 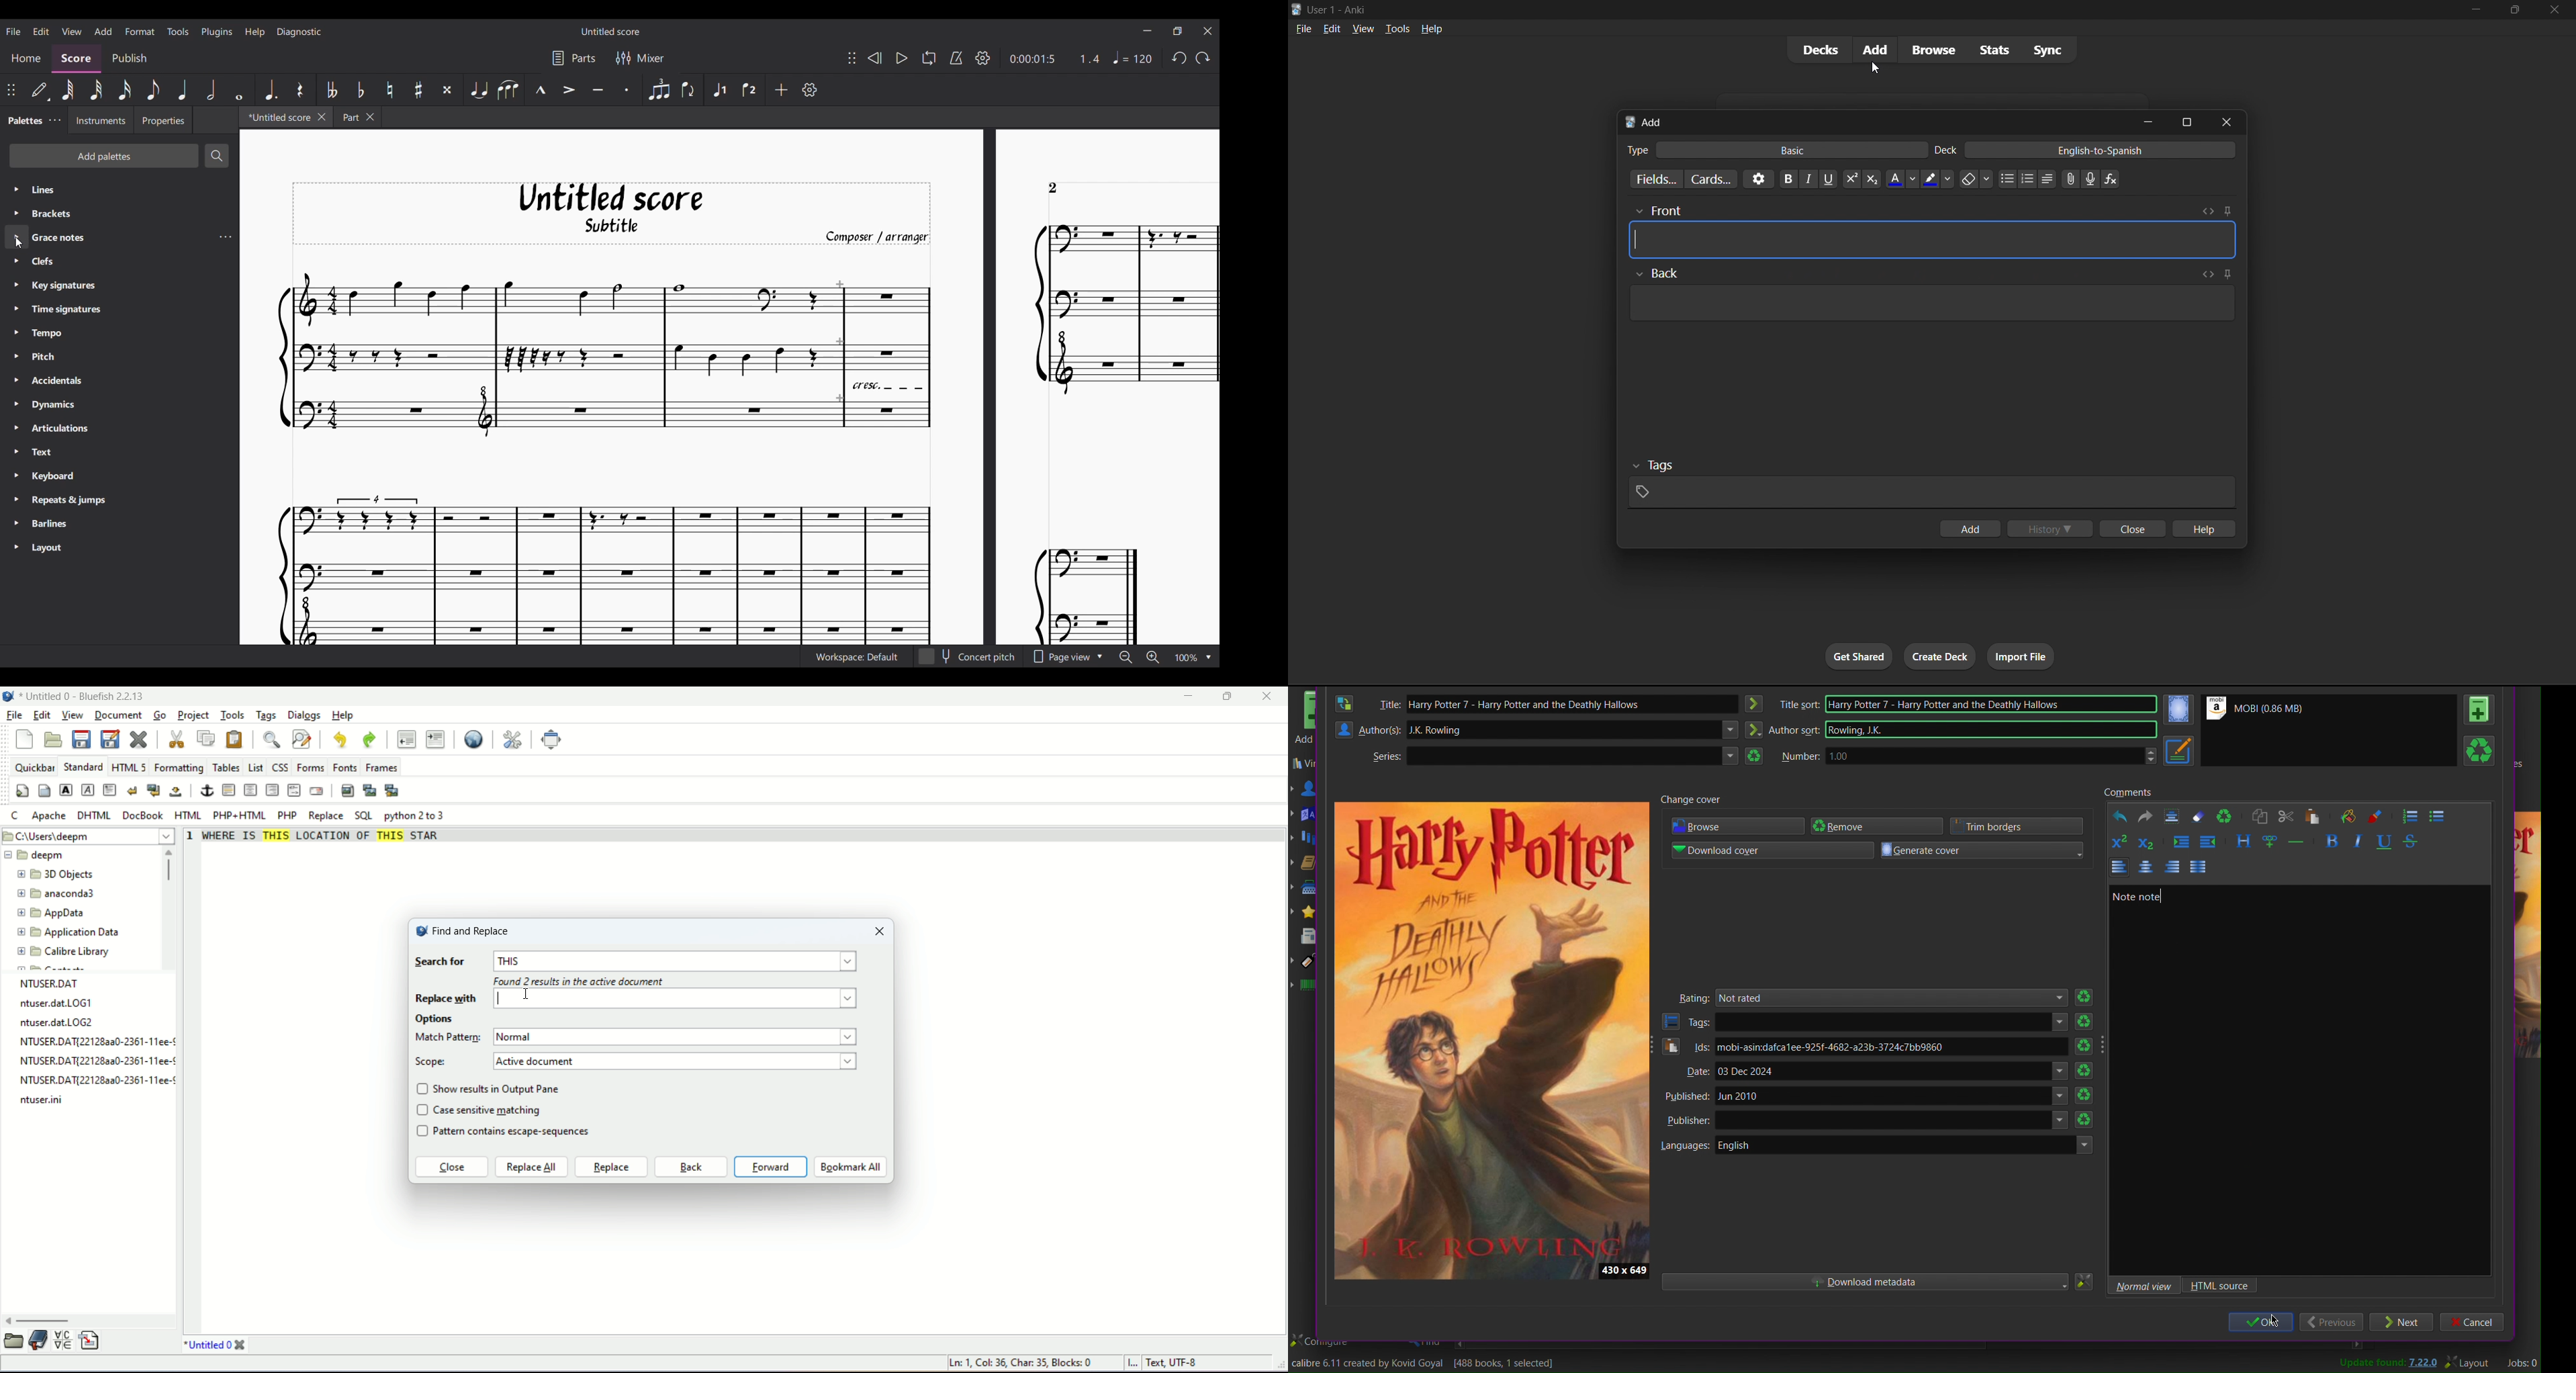 I want to click on Centre Align, so click(x=2144, y=868).